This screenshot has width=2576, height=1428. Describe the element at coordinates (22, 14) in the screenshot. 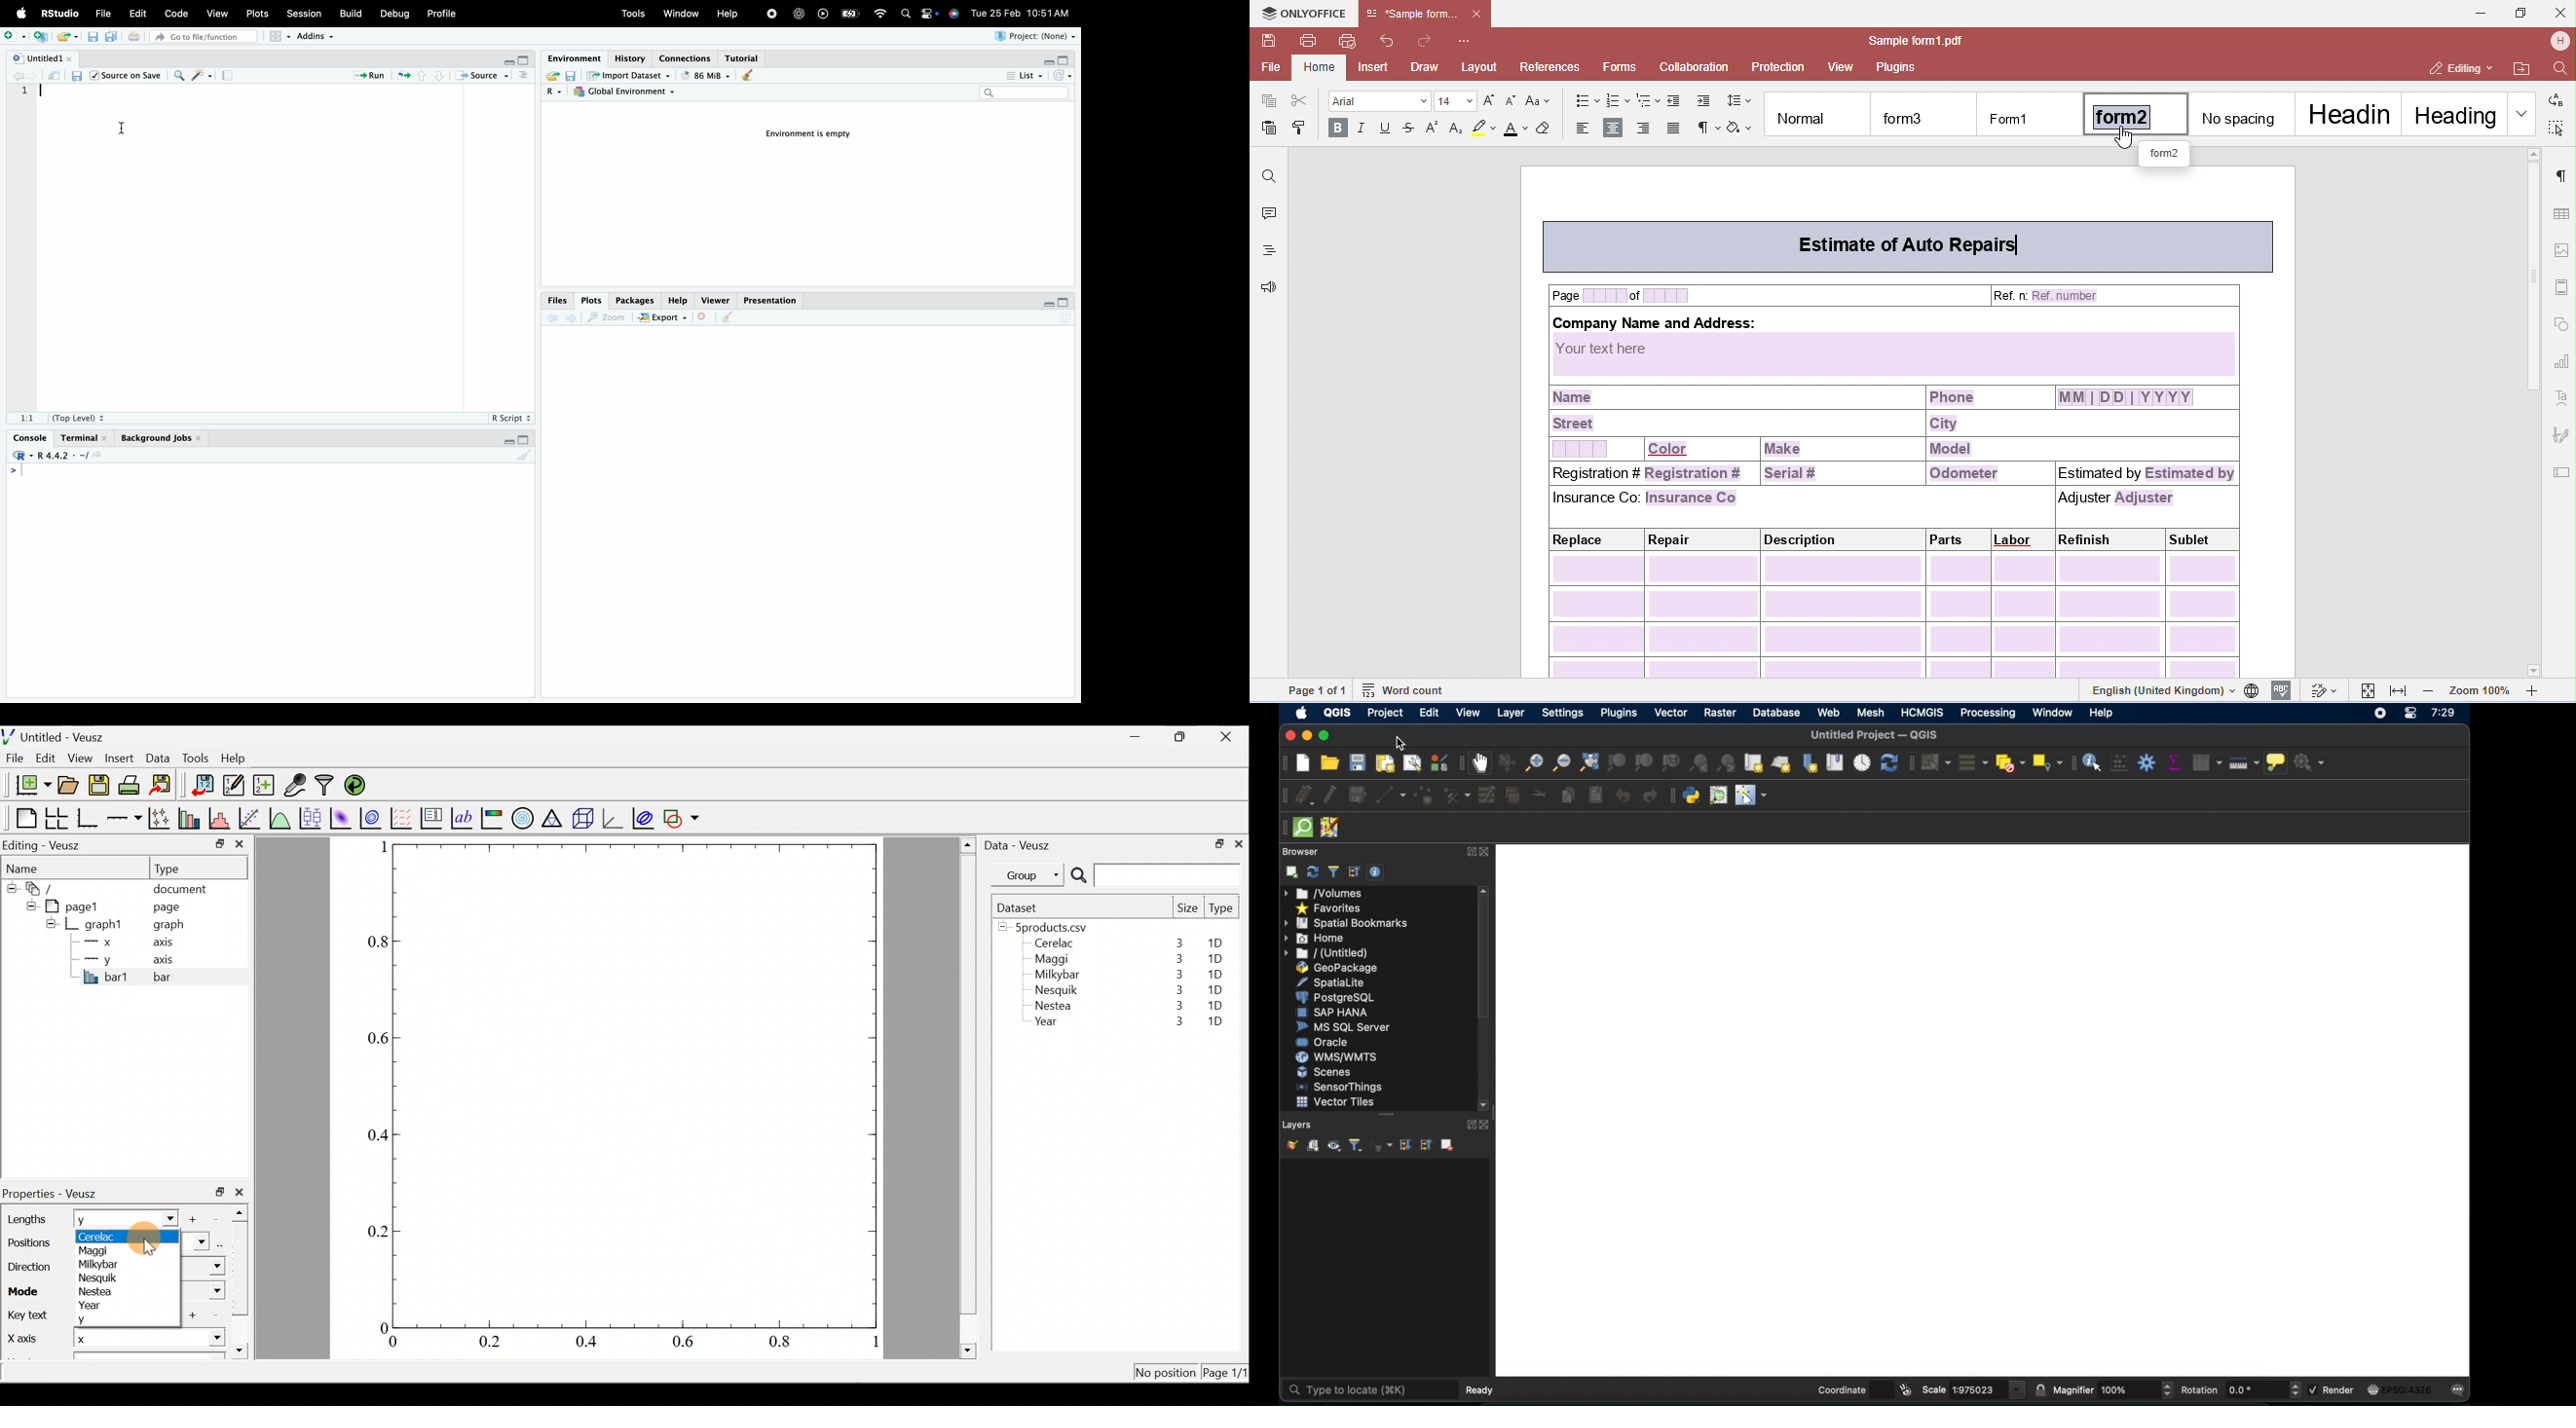

I see `logo` at that location.